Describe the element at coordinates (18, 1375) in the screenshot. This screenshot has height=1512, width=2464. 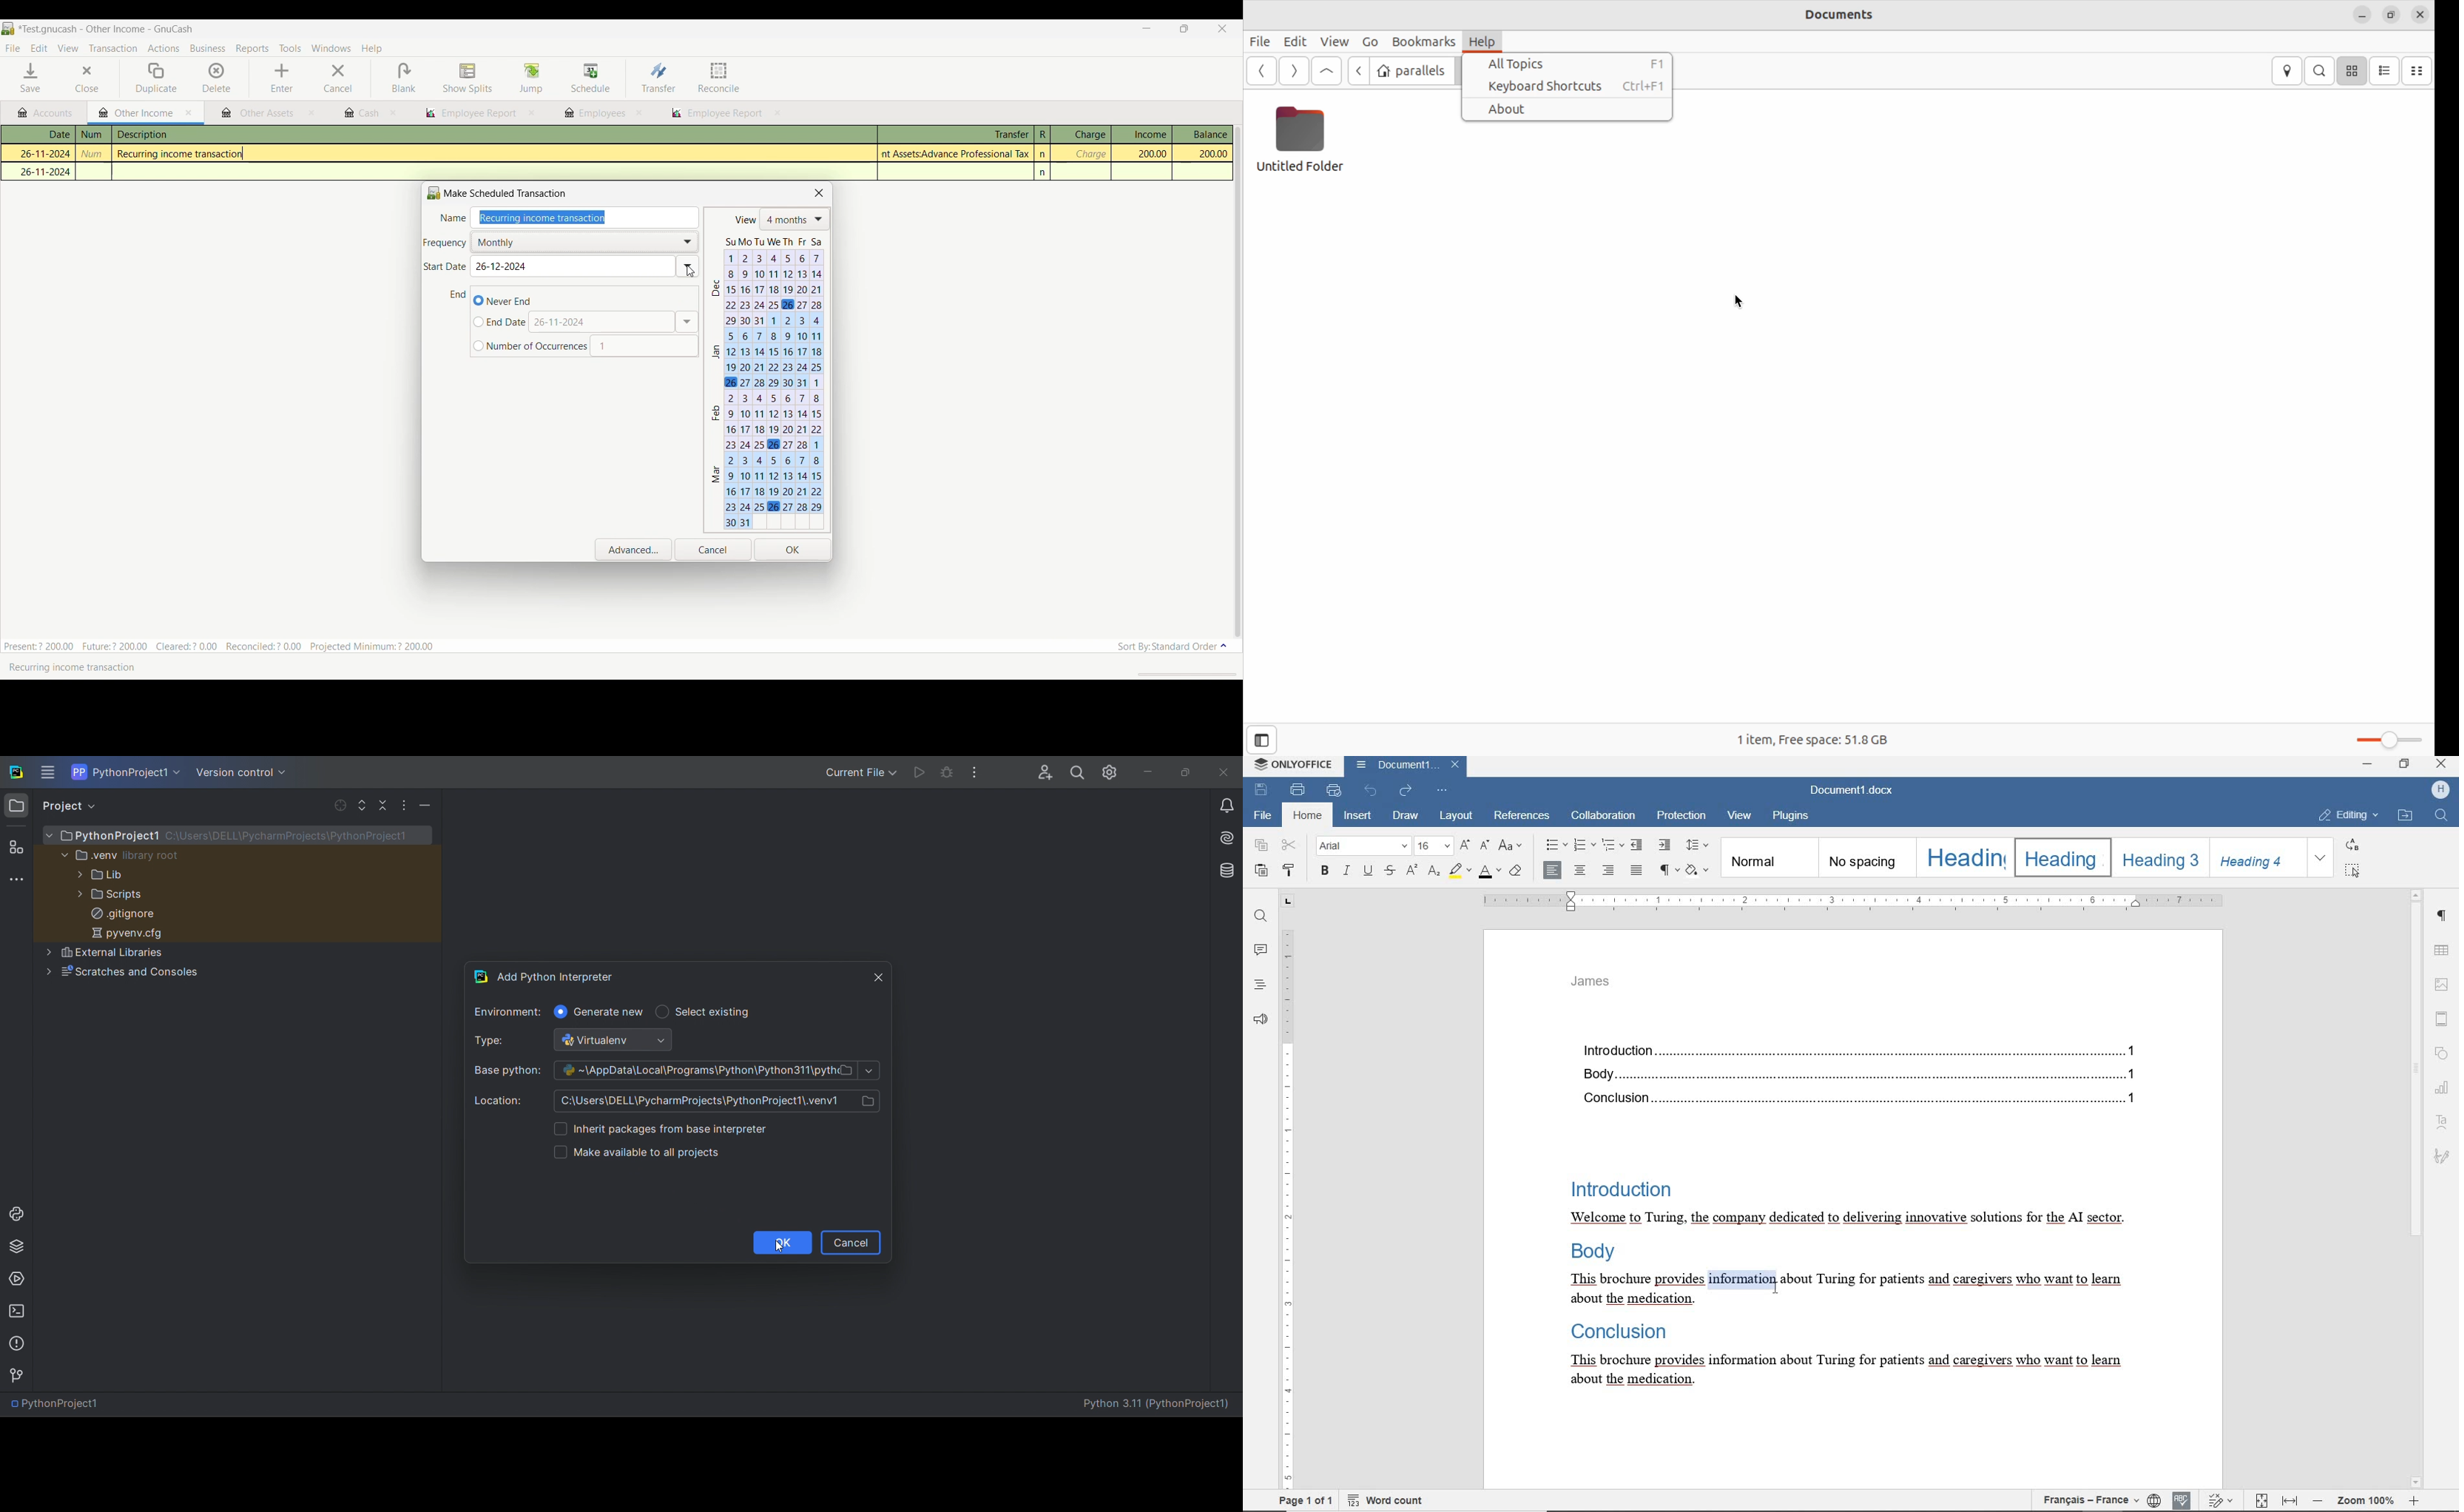
I see `version control` at that location.